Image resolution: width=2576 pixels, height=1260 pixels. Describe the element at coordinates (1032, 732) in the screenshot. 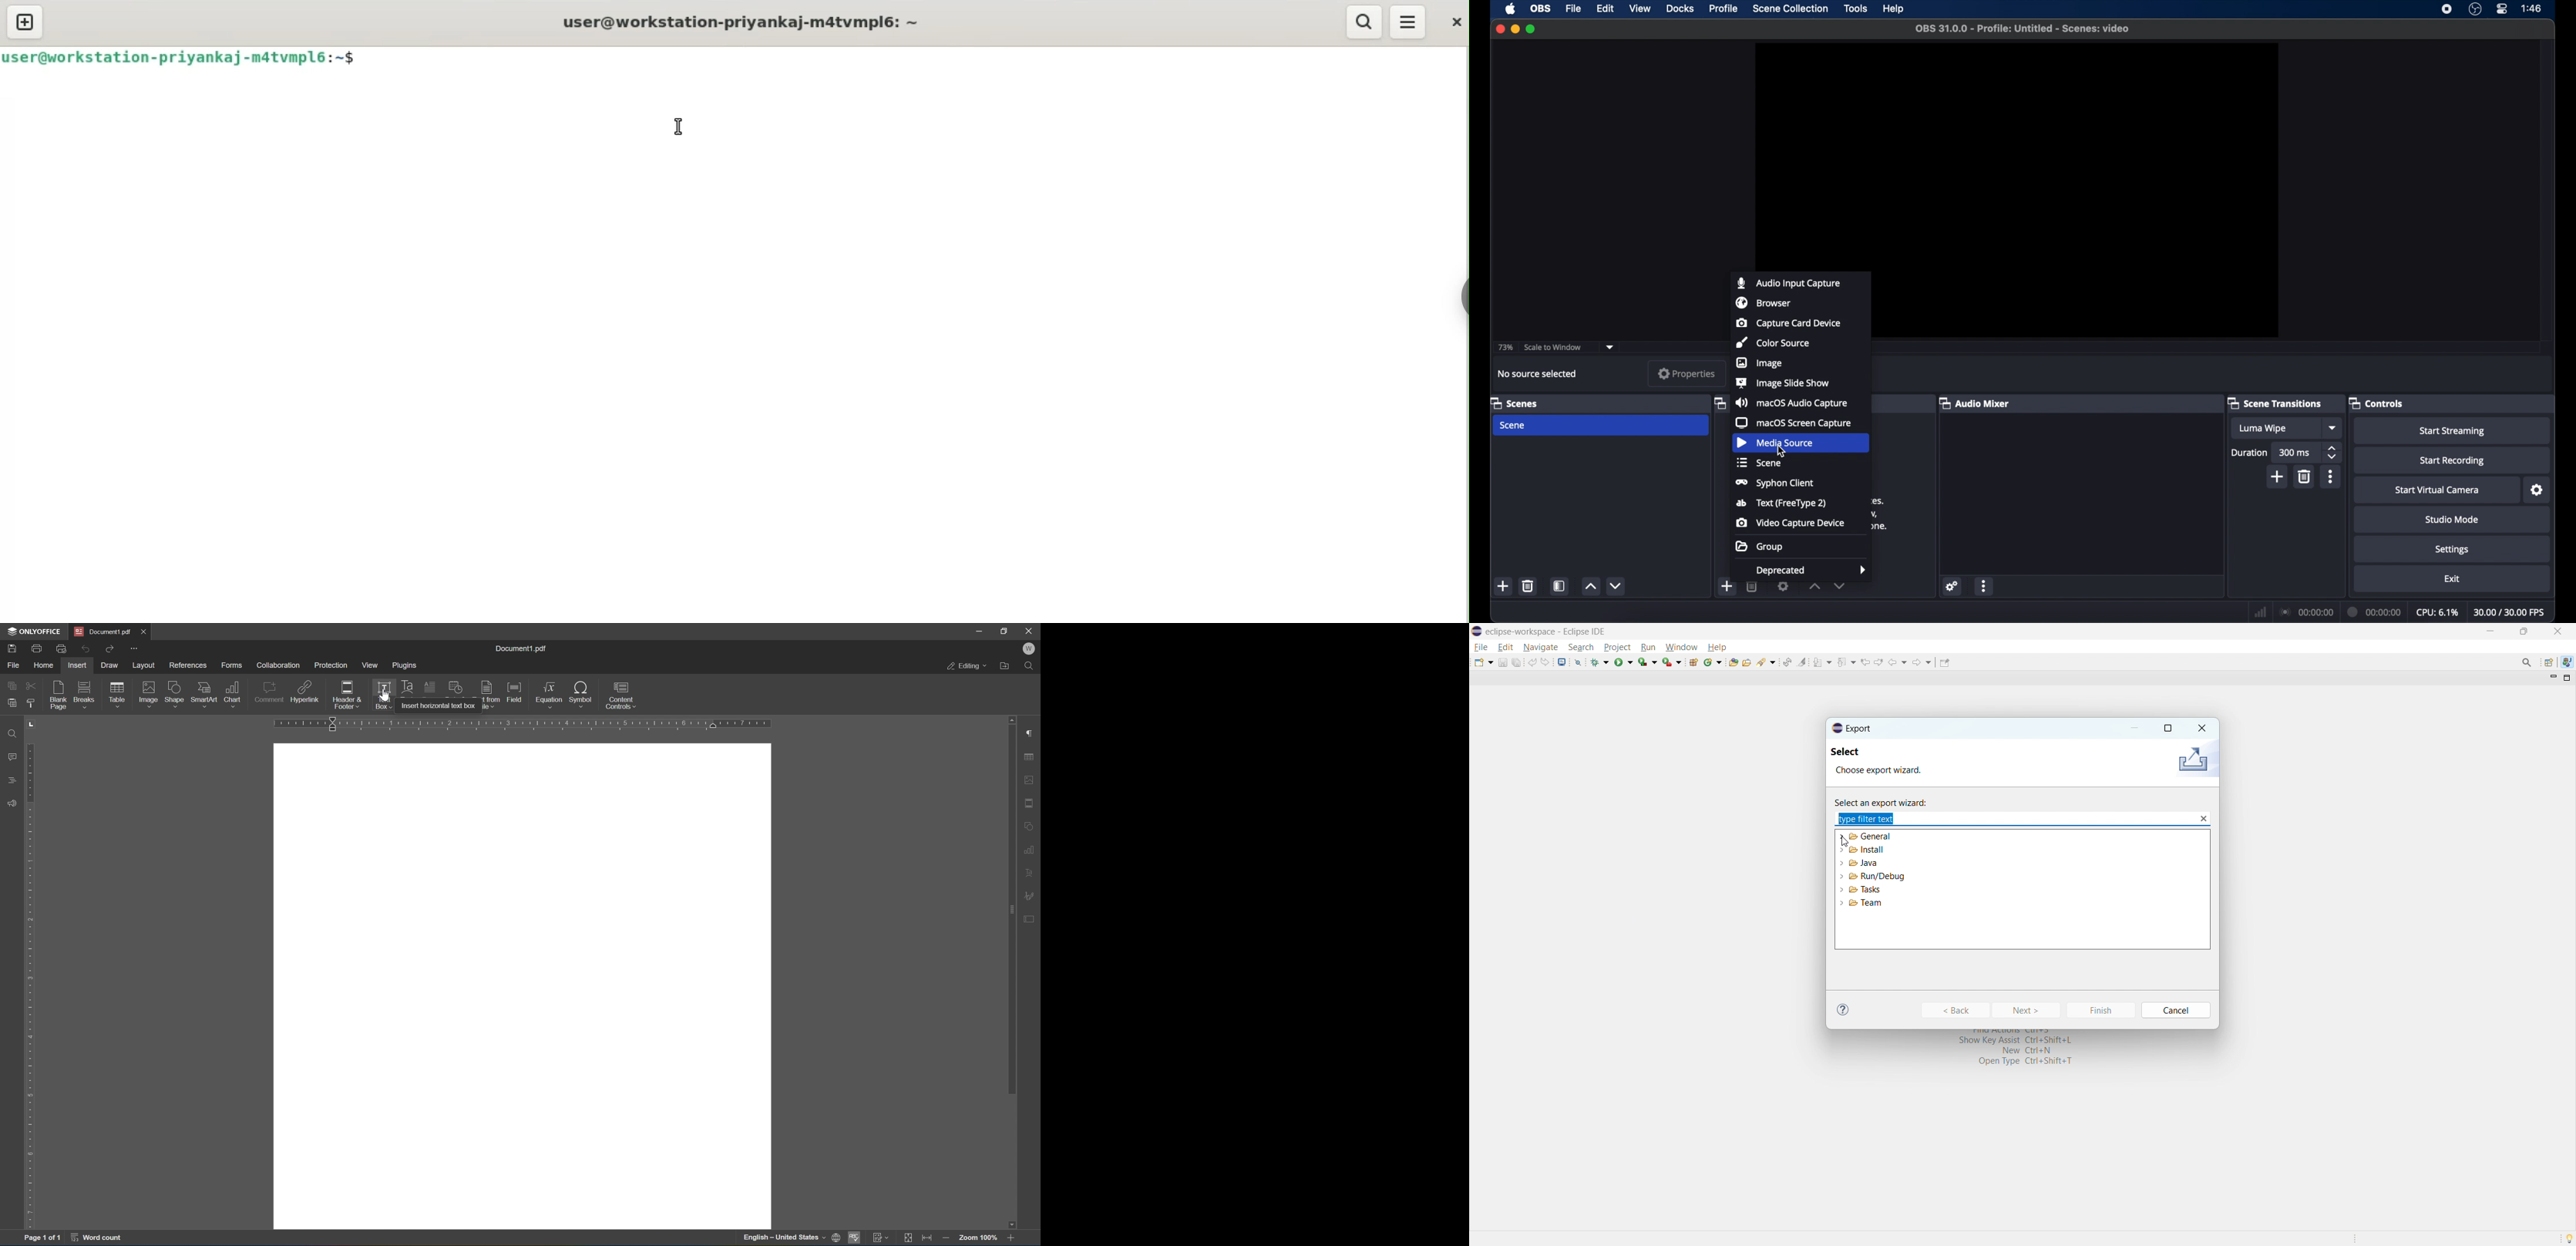

I see `Paragraph settings` at that location.